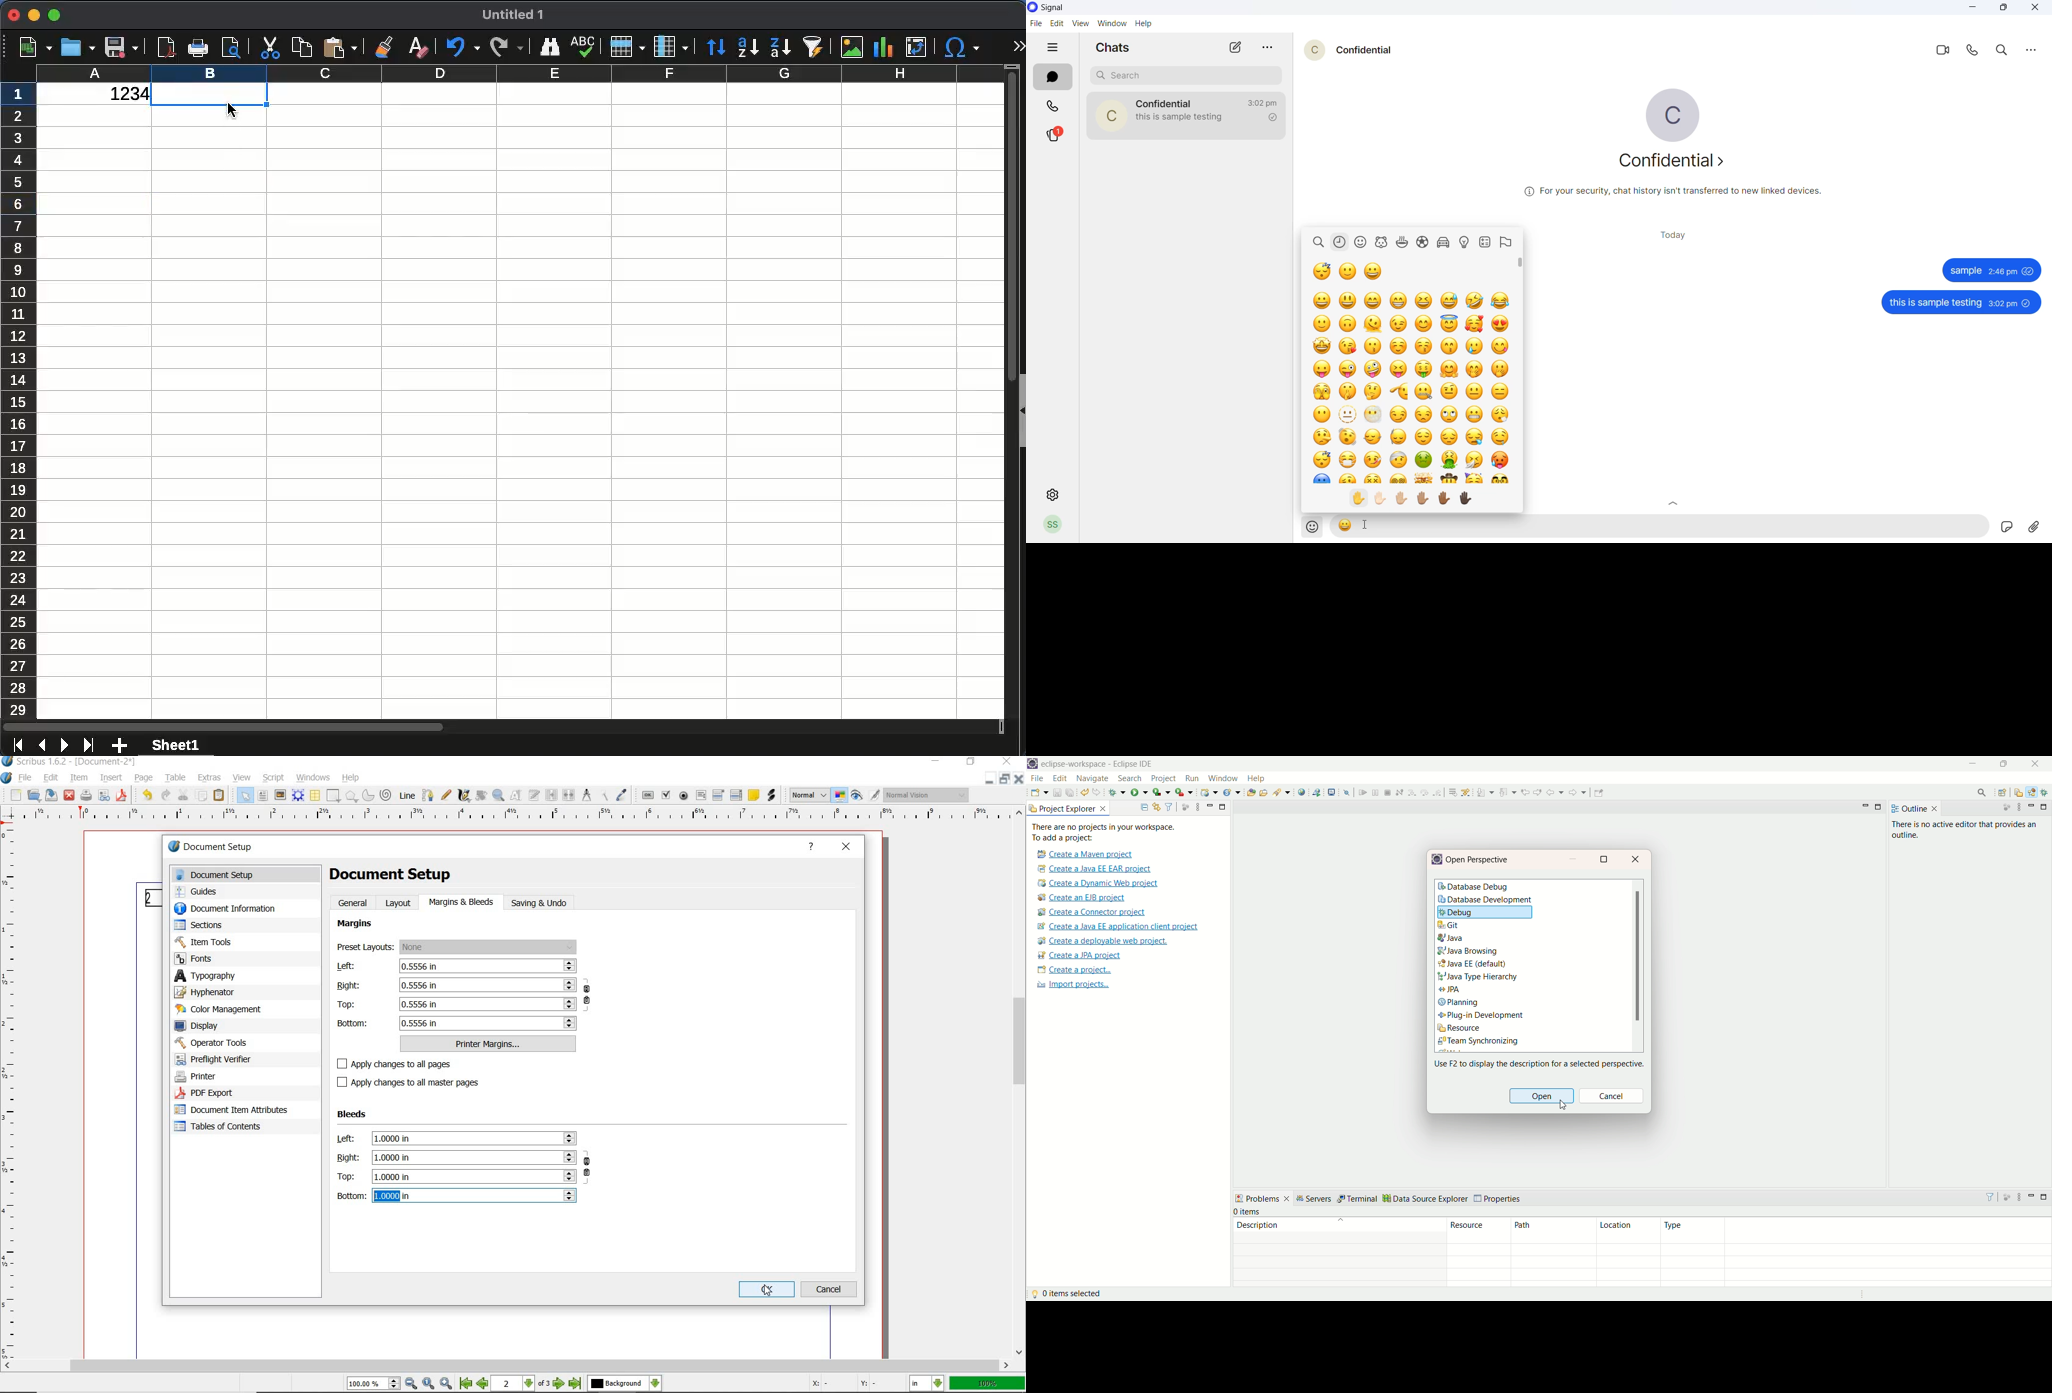  Describe the element at coordinates (605, 796) in the screenshot. I see `copy item properties` at that location.